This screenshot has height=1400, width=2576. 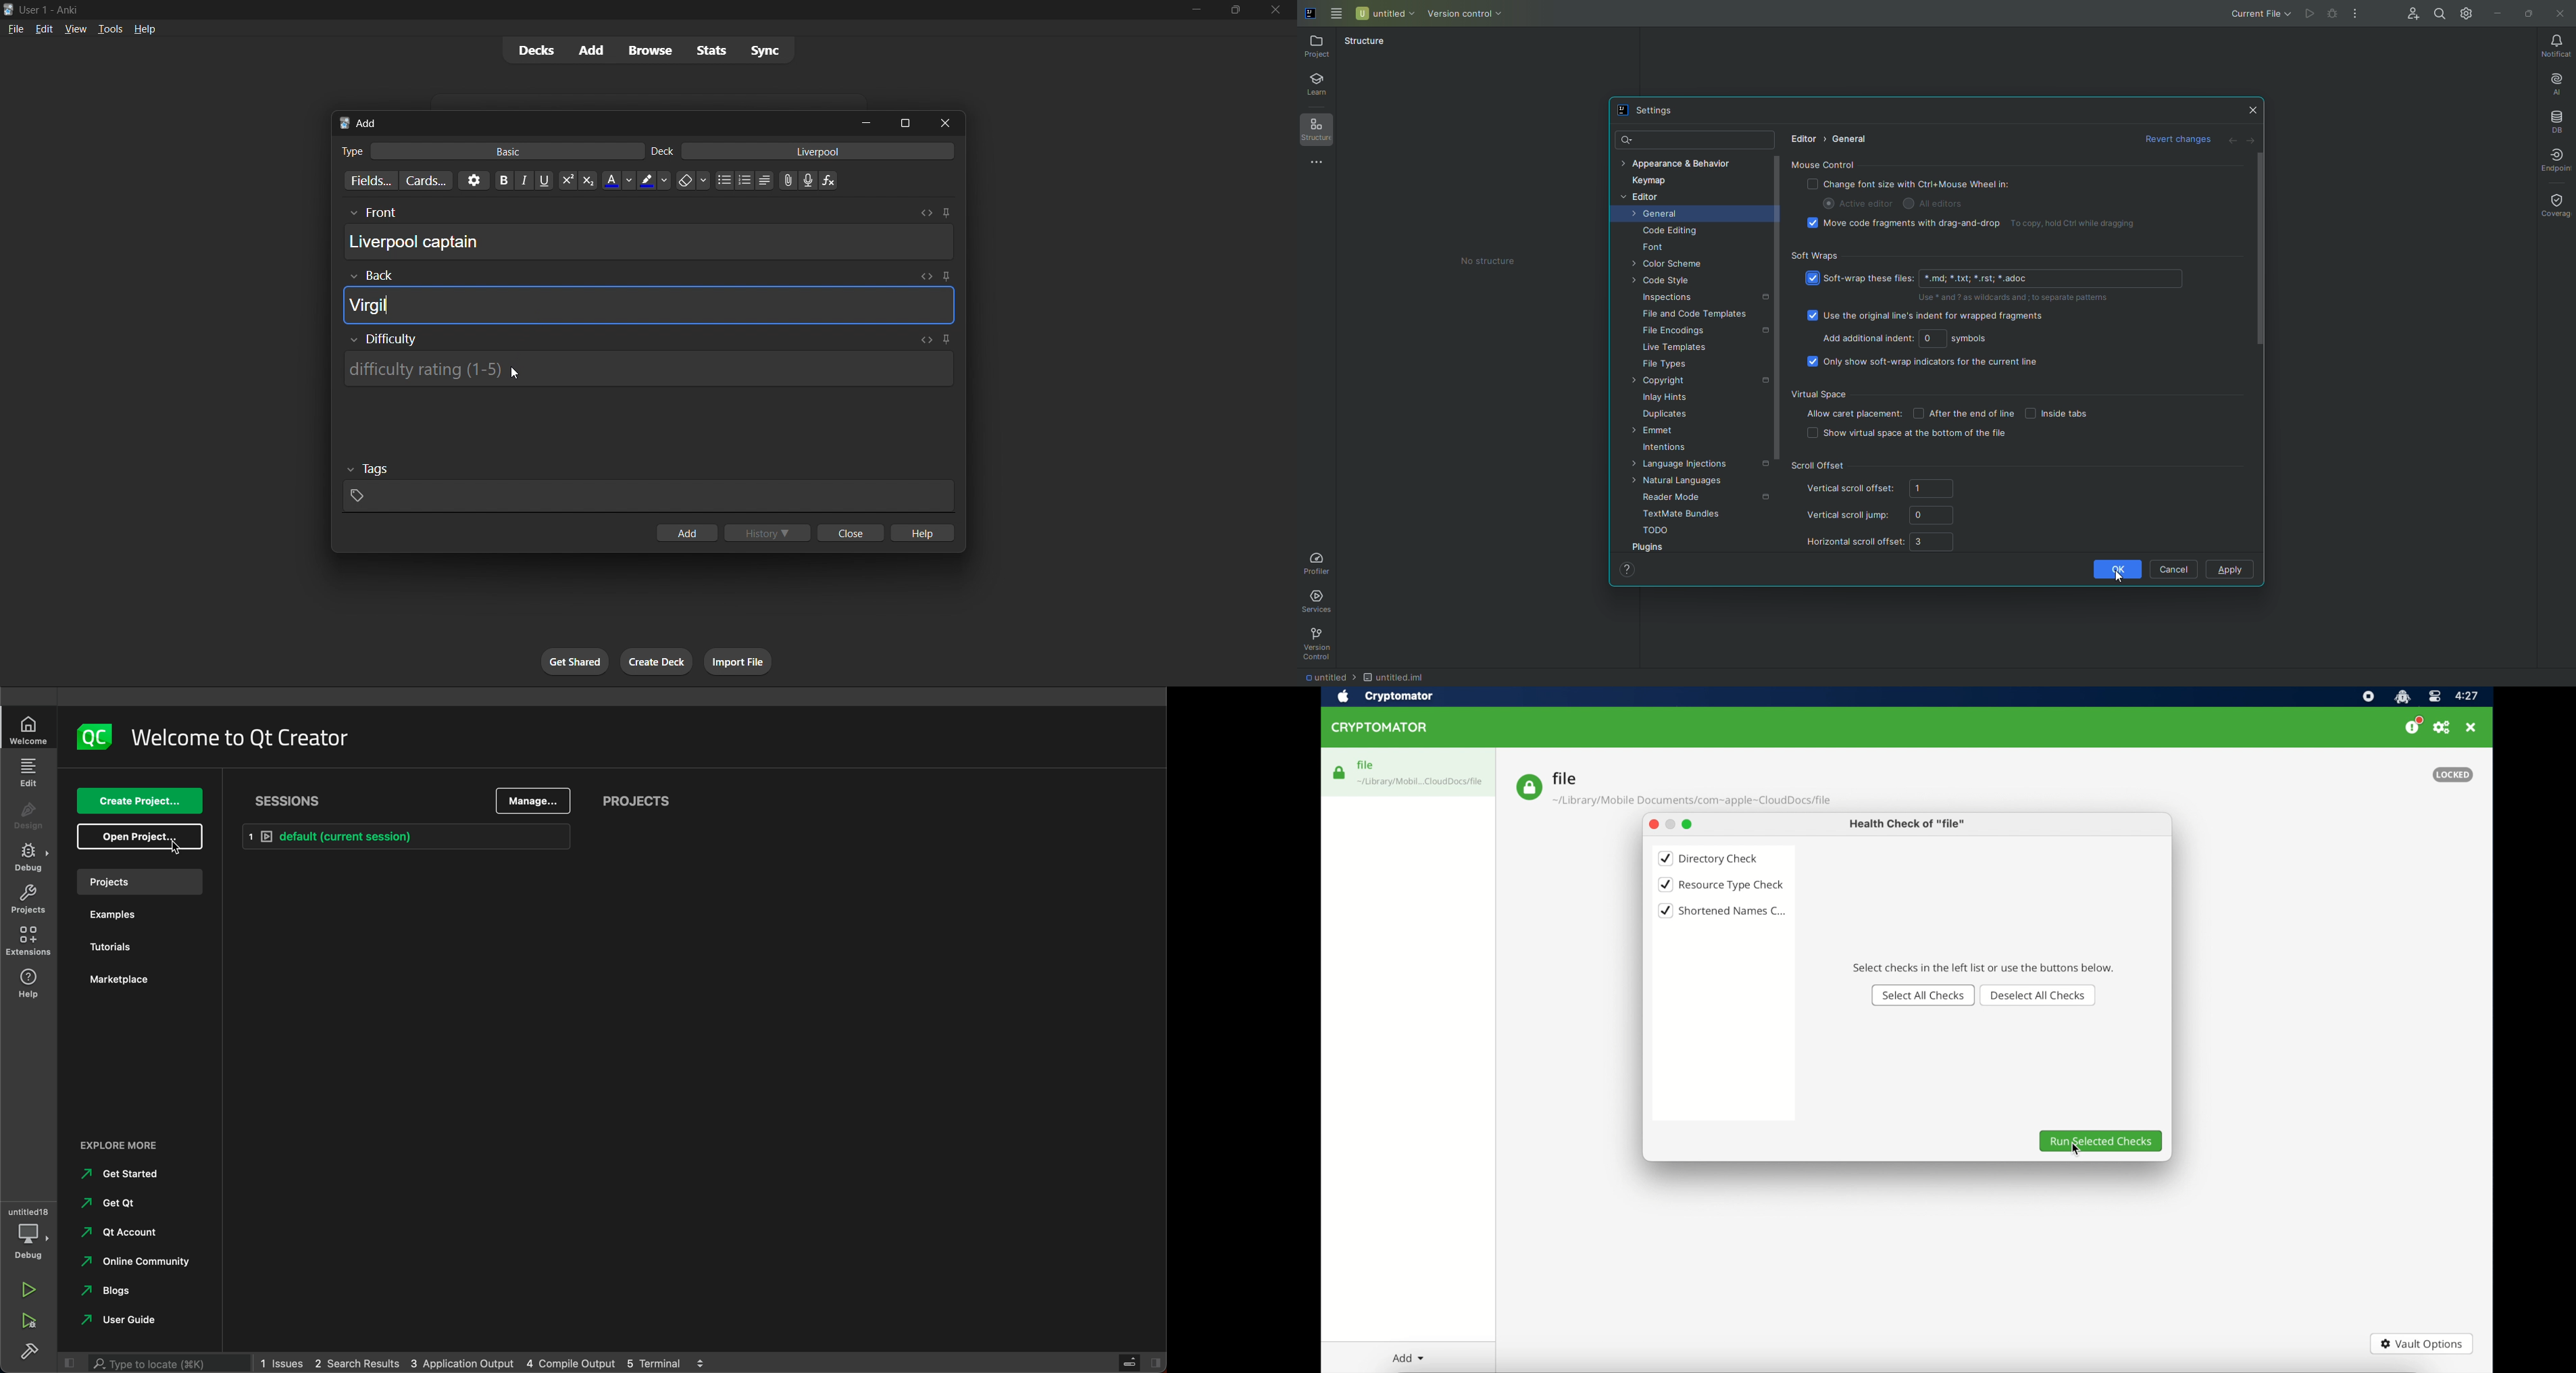 What do you see at coordinates (351, 151) in the screenshot?
I see `Text` at bounding box center [351, 151].